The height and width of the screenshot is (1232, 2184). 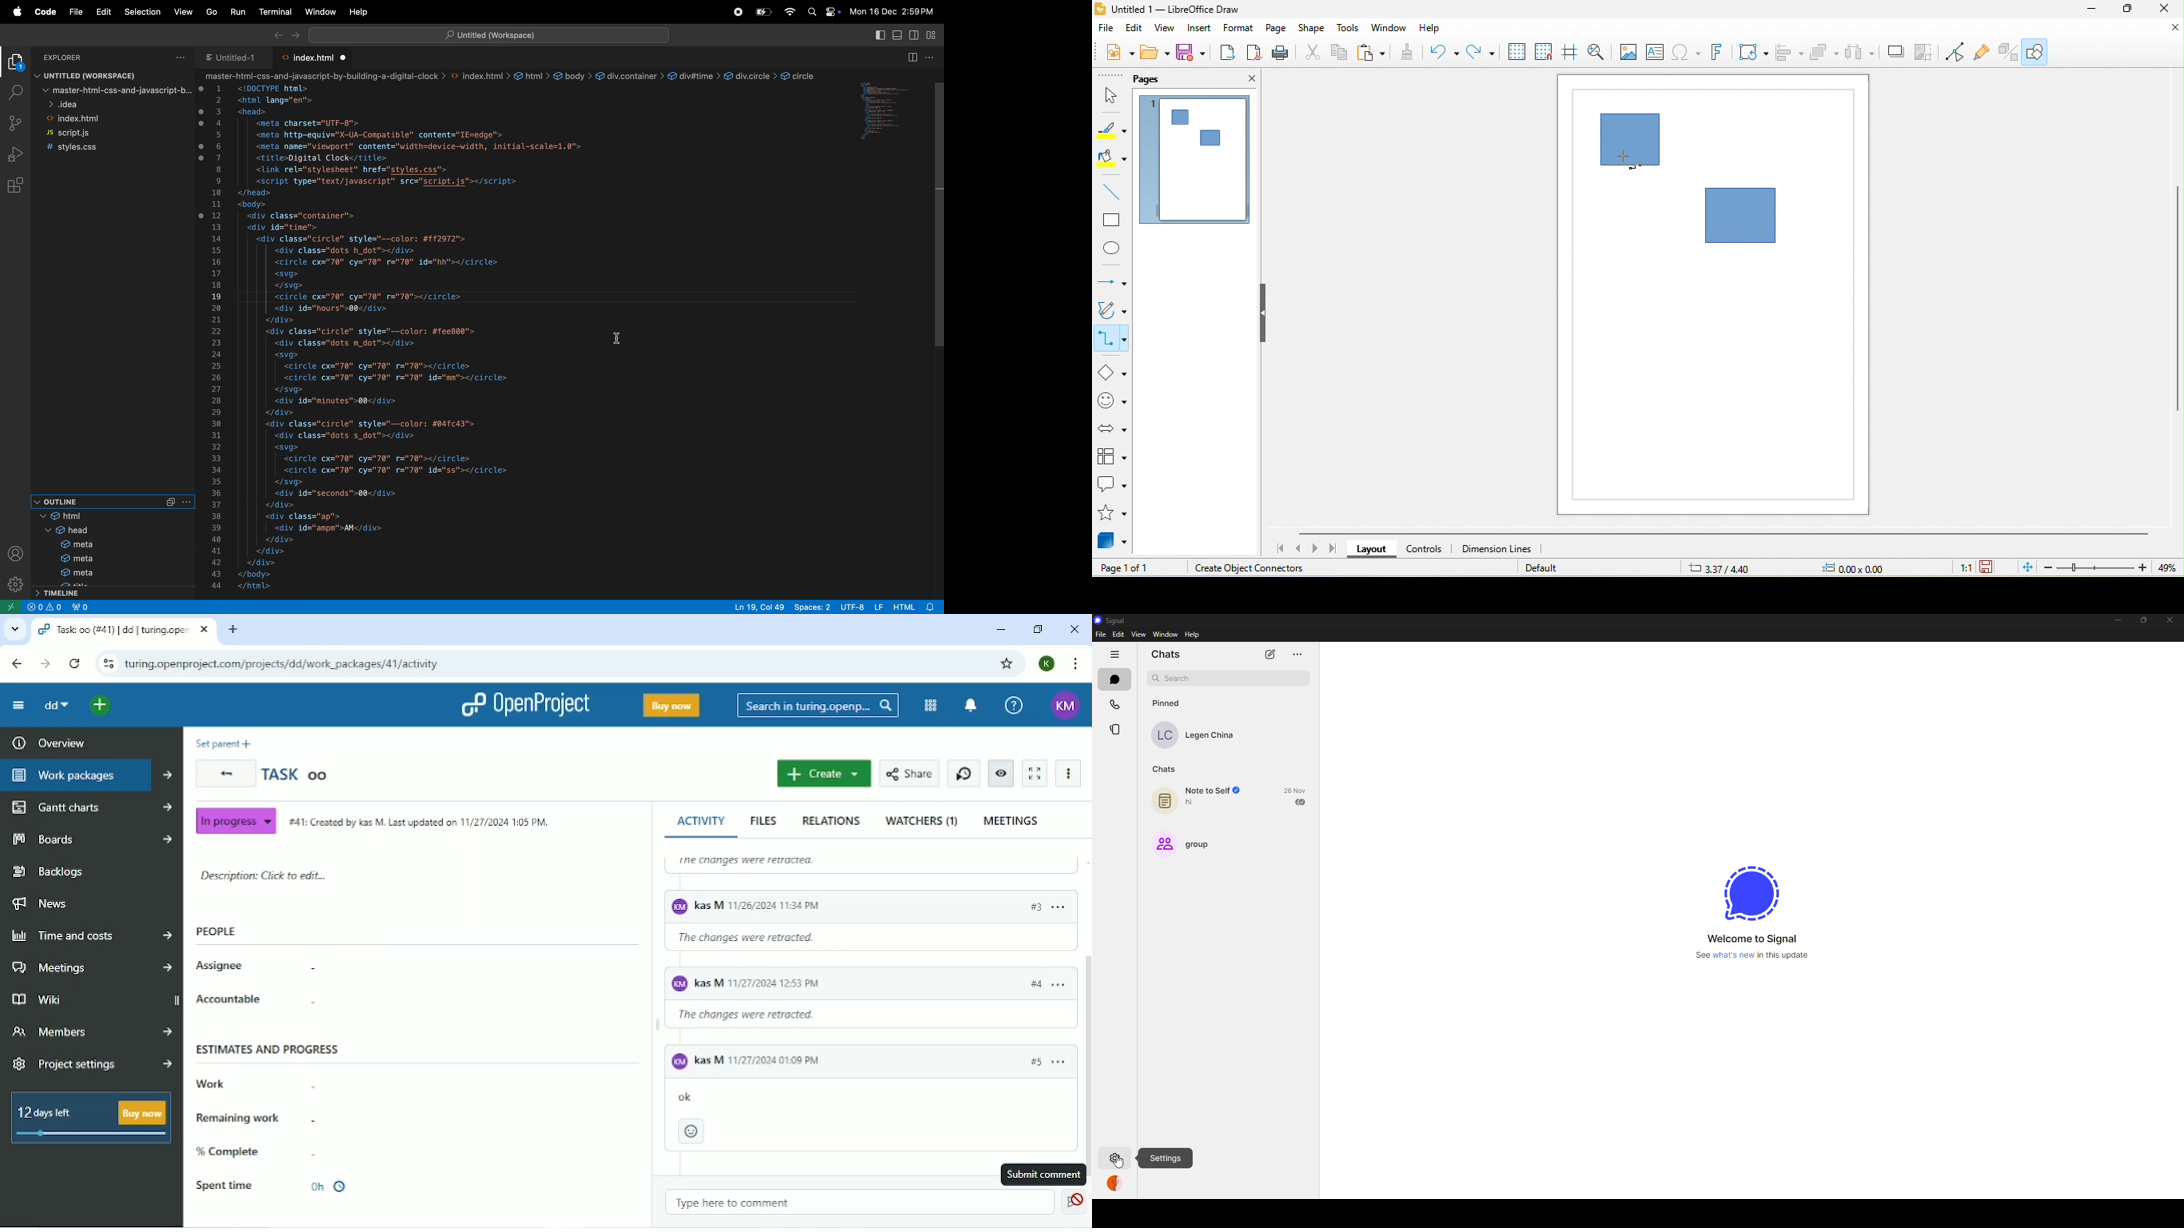 I want to click on page 1, so click(x=1195, y=161).